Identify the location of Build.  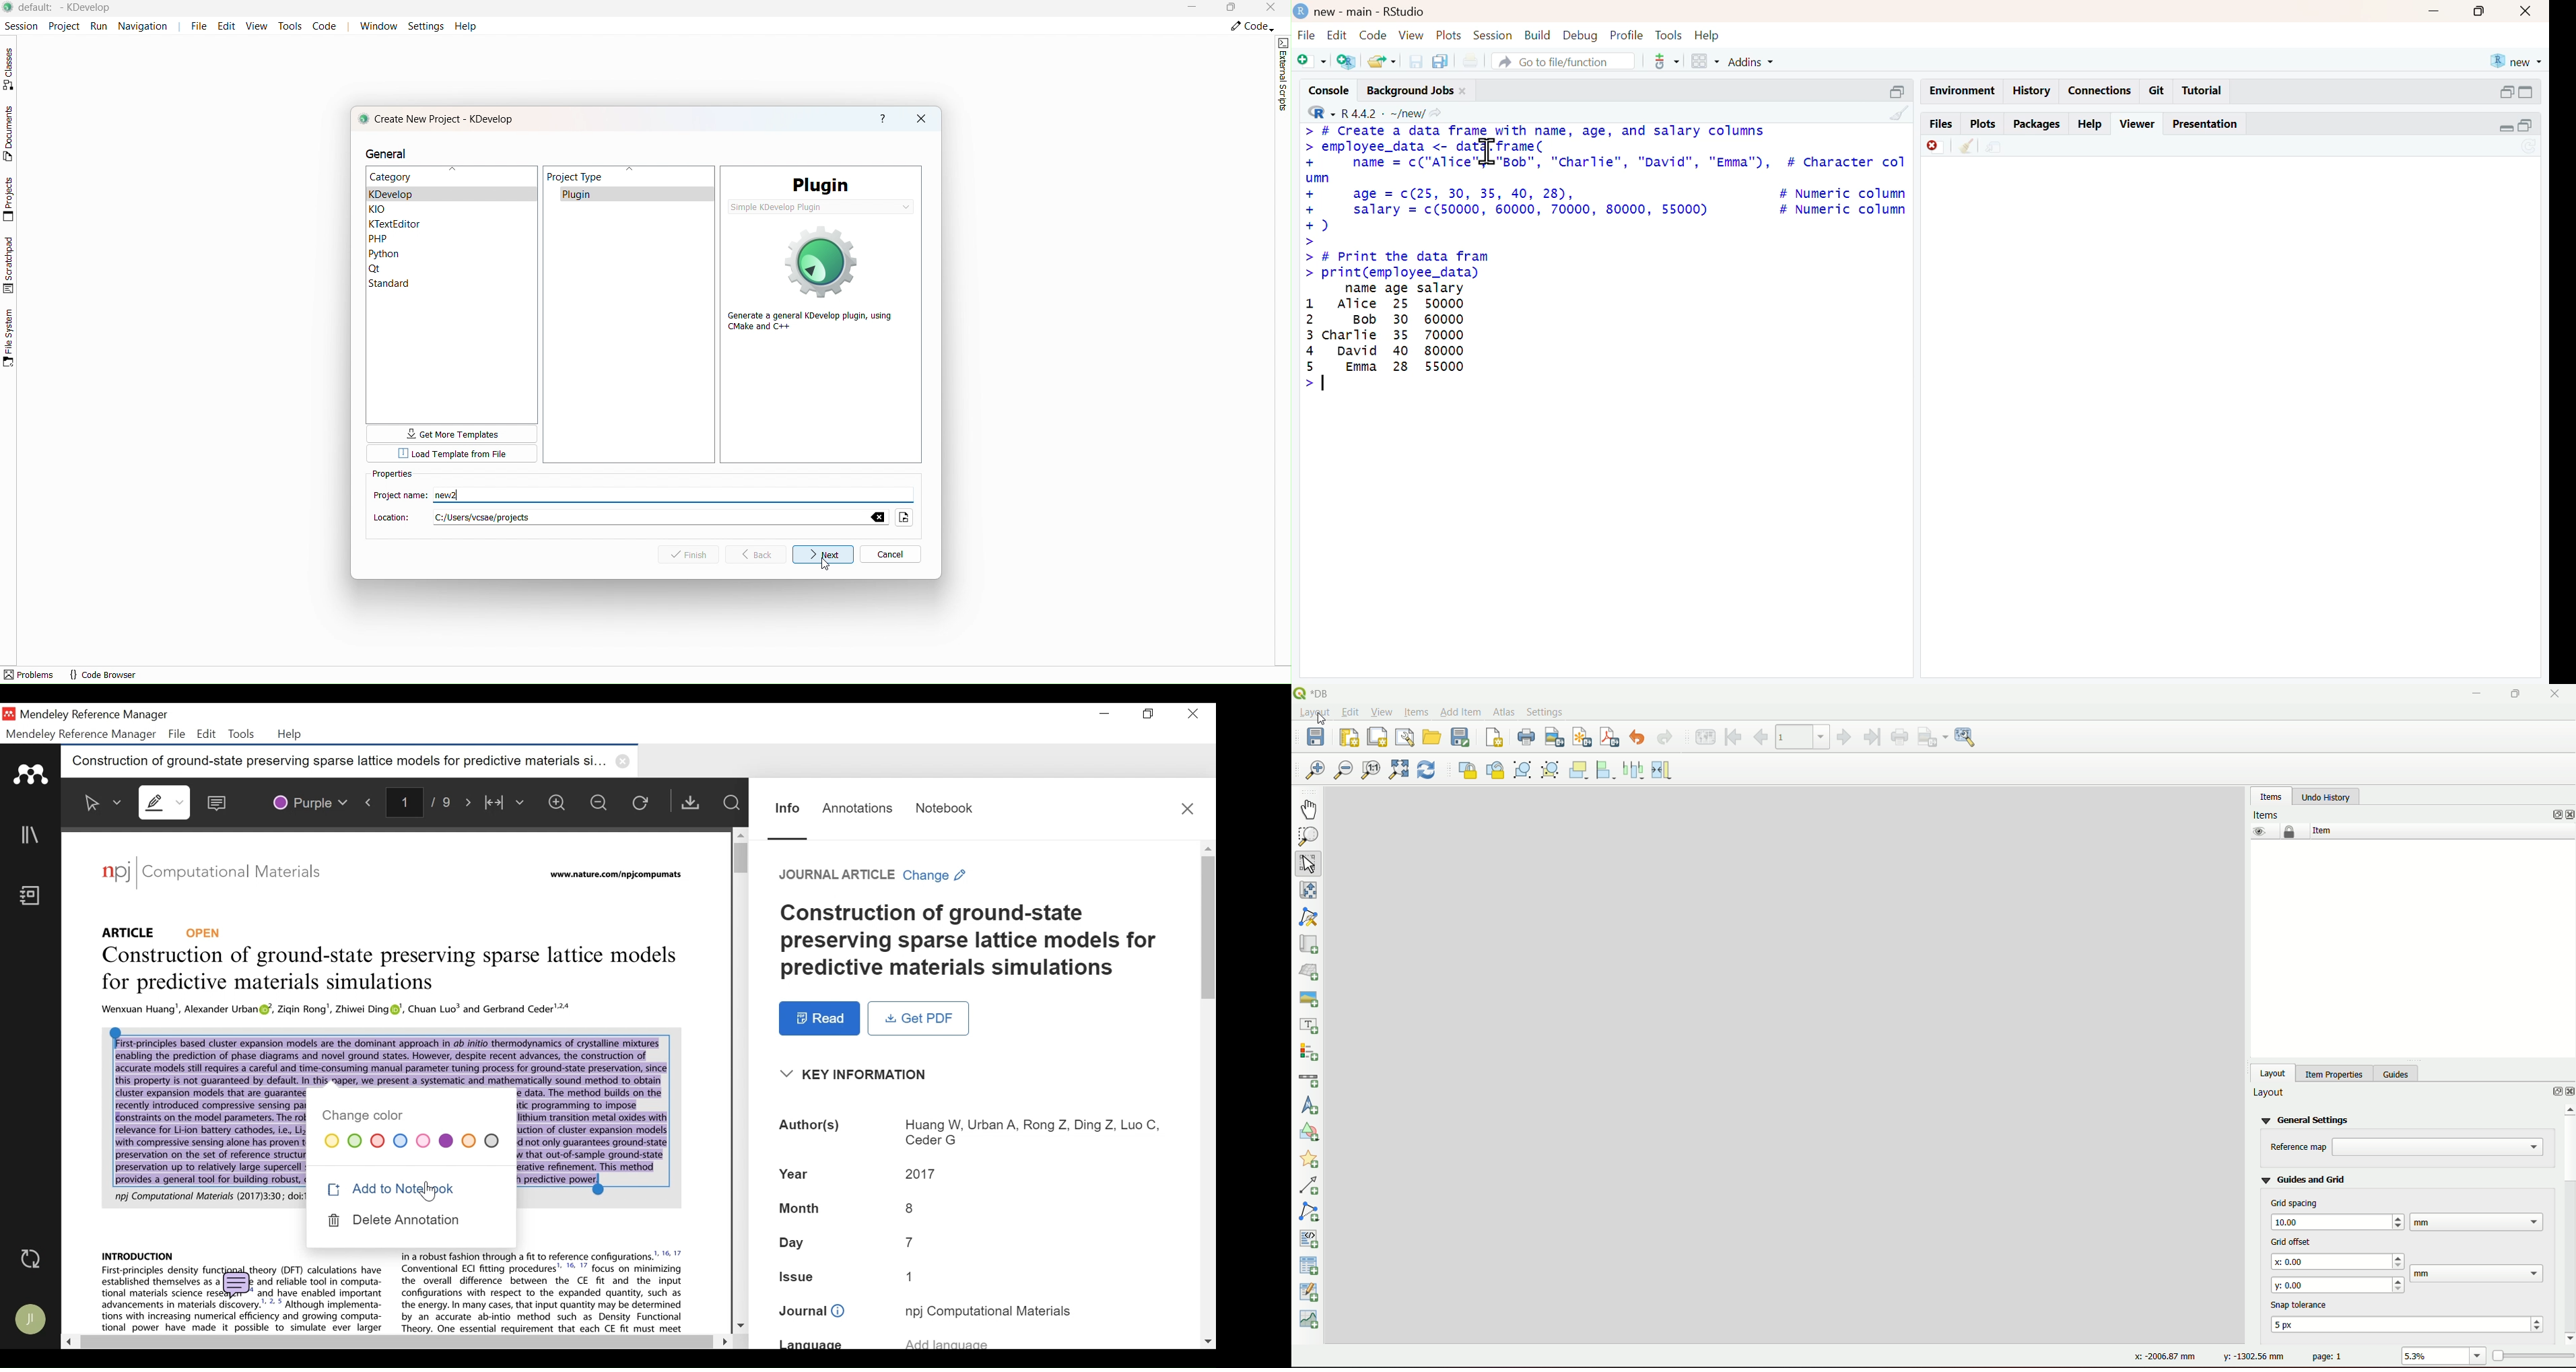
(1534, 34).